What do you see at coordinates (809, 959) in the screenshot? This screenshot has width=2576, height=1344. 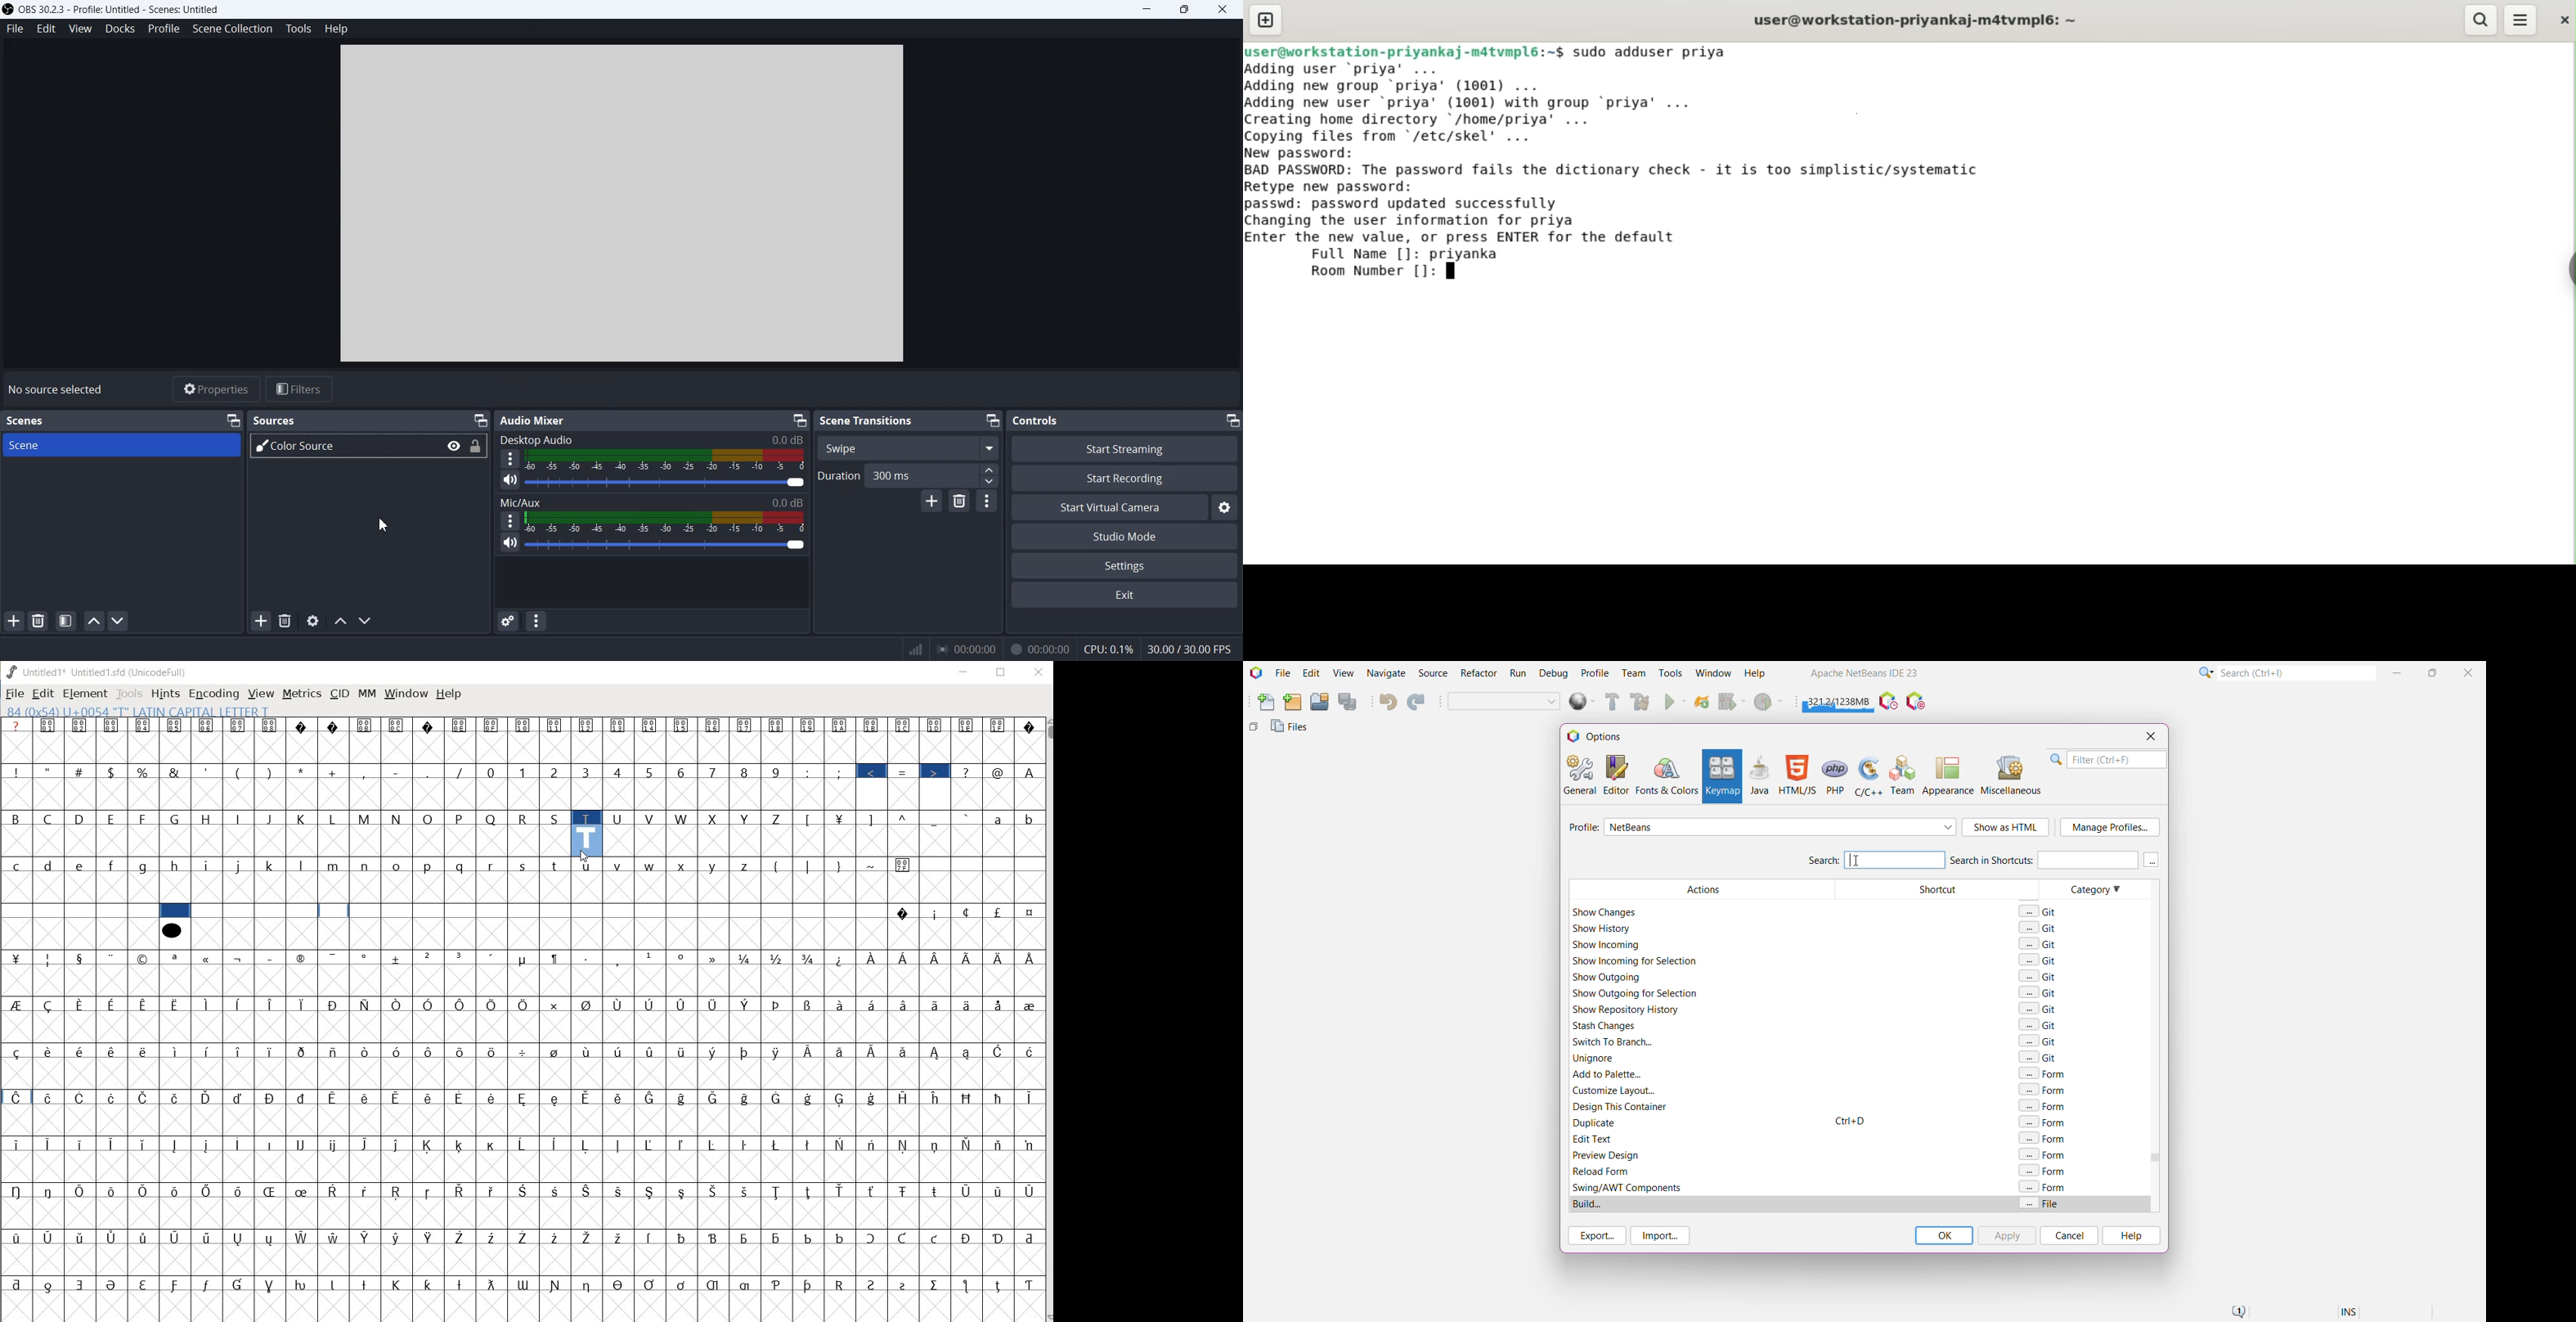 I see `Symbol` at bounding box center [809, 959].